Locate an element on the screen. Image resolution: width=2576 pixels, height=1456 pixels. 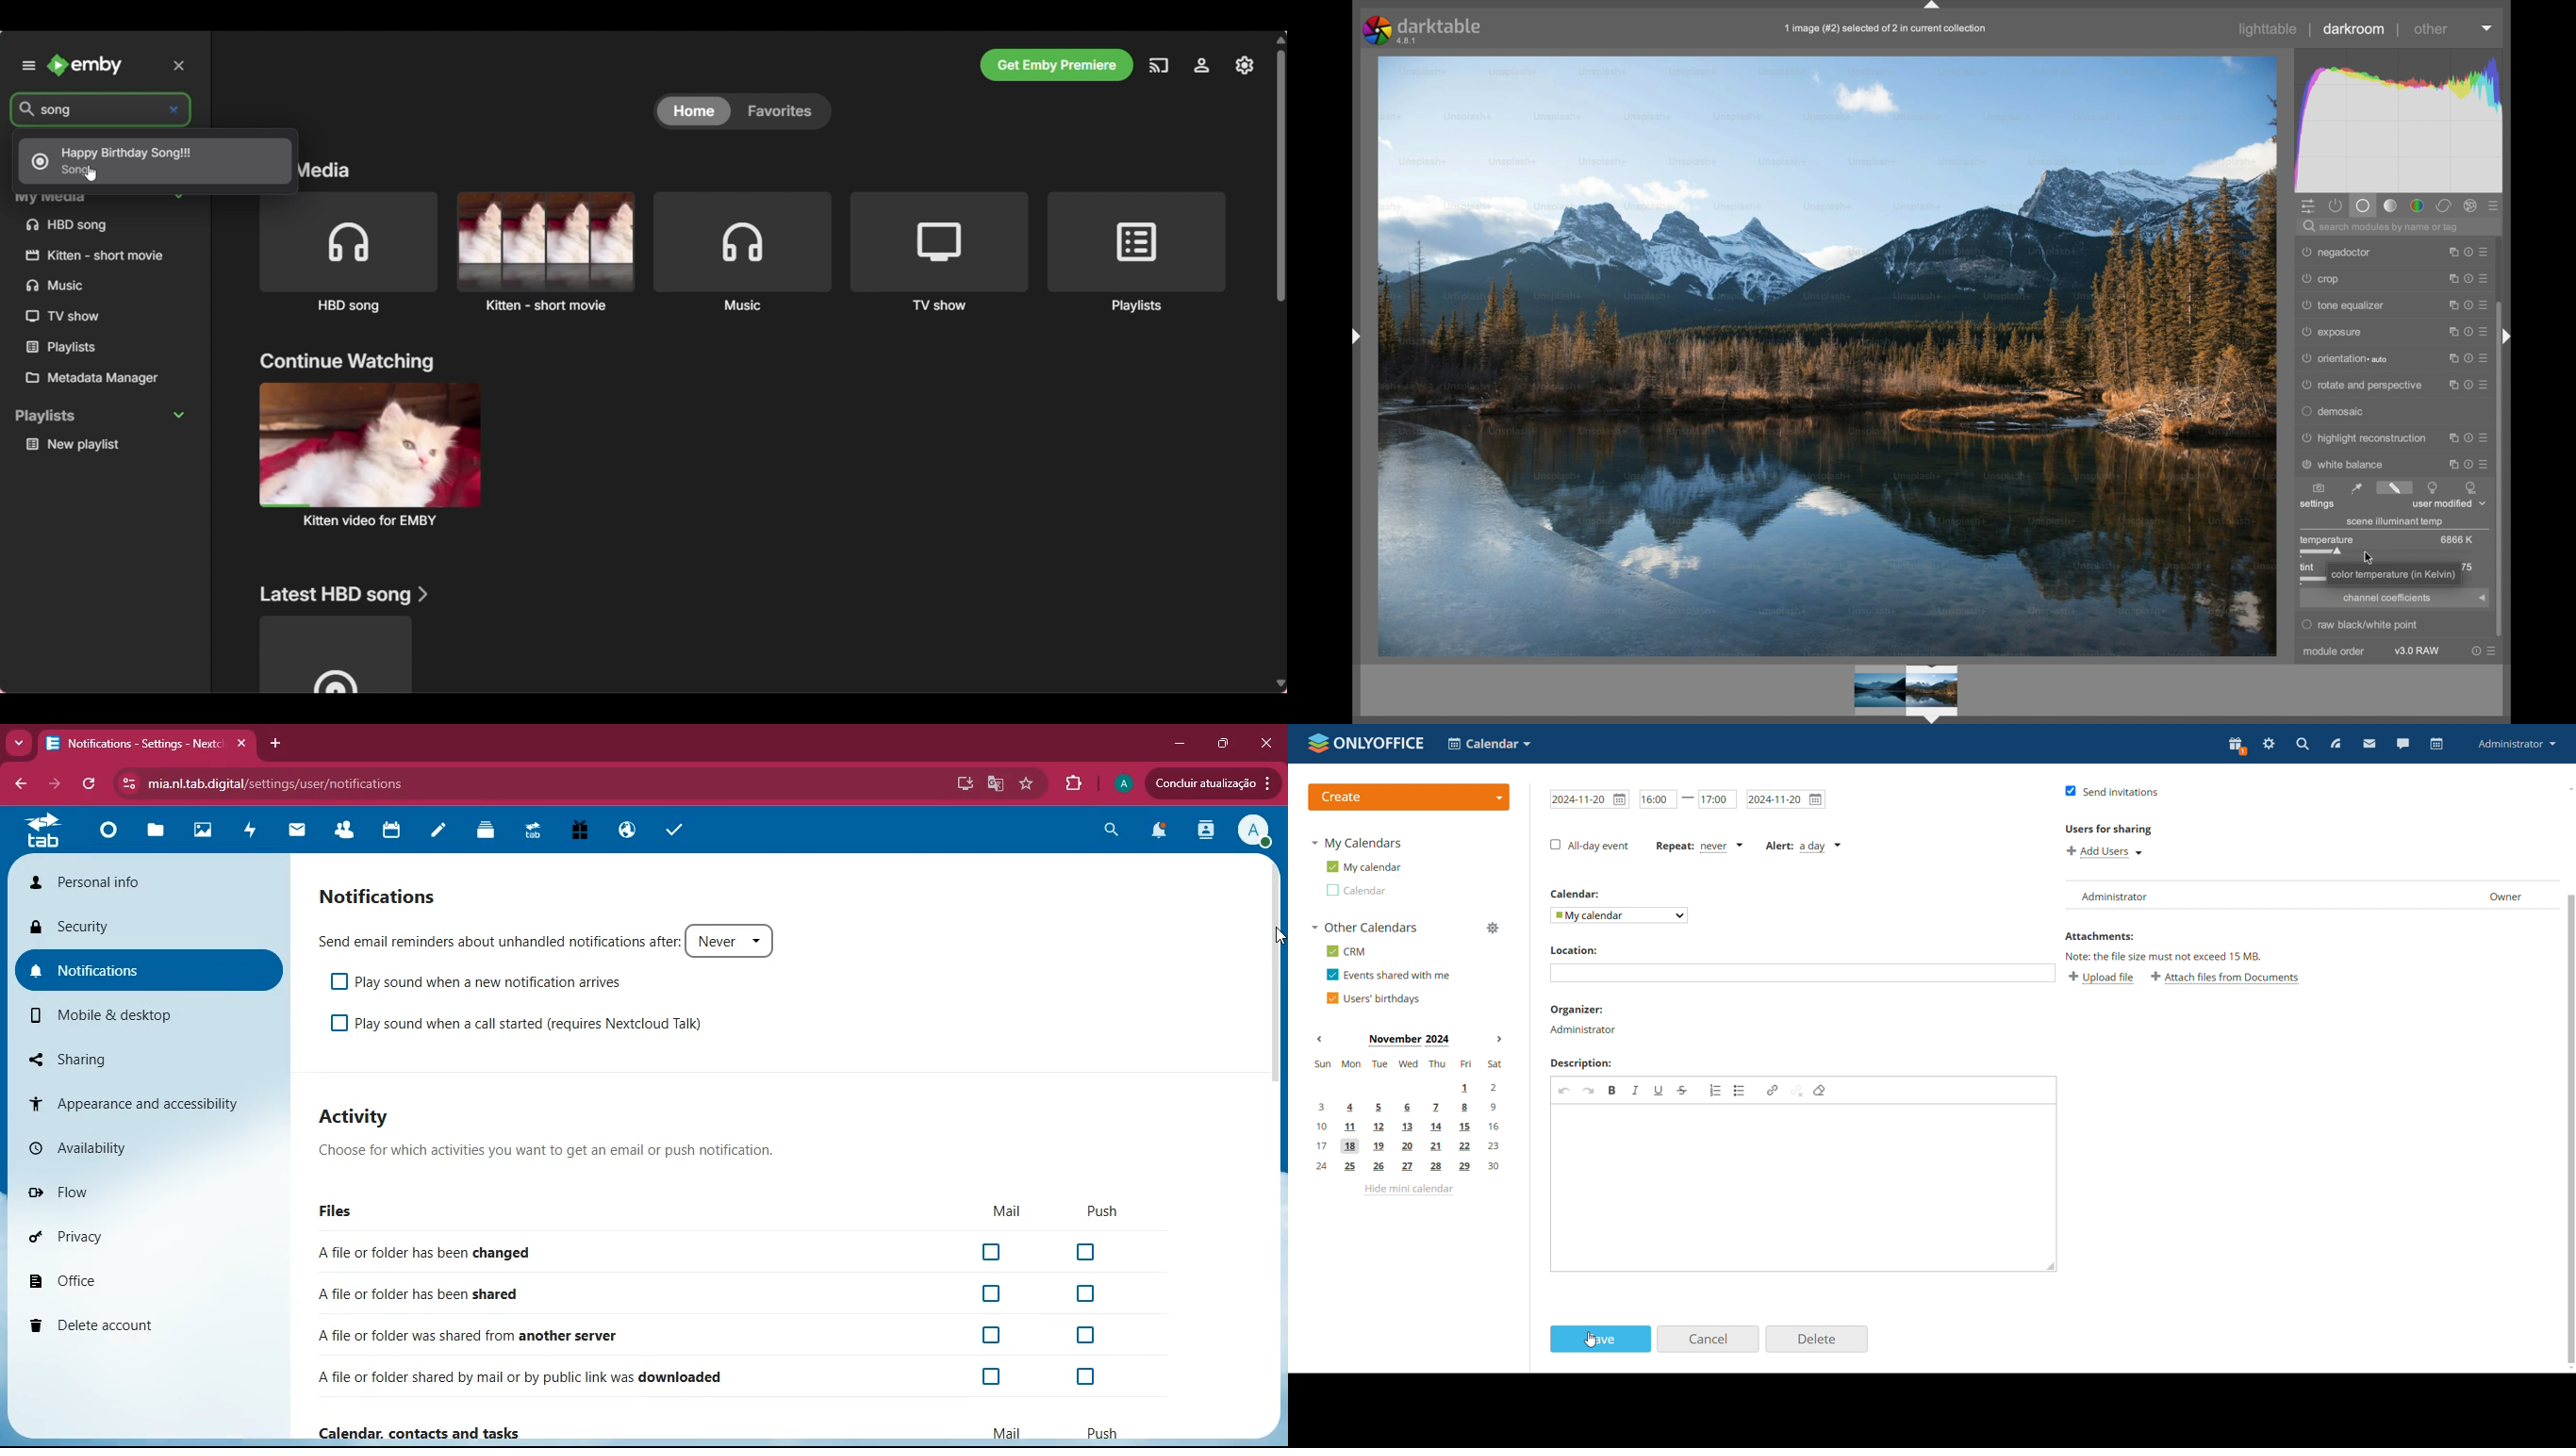
notifications is located at coordinates (1157, 833).